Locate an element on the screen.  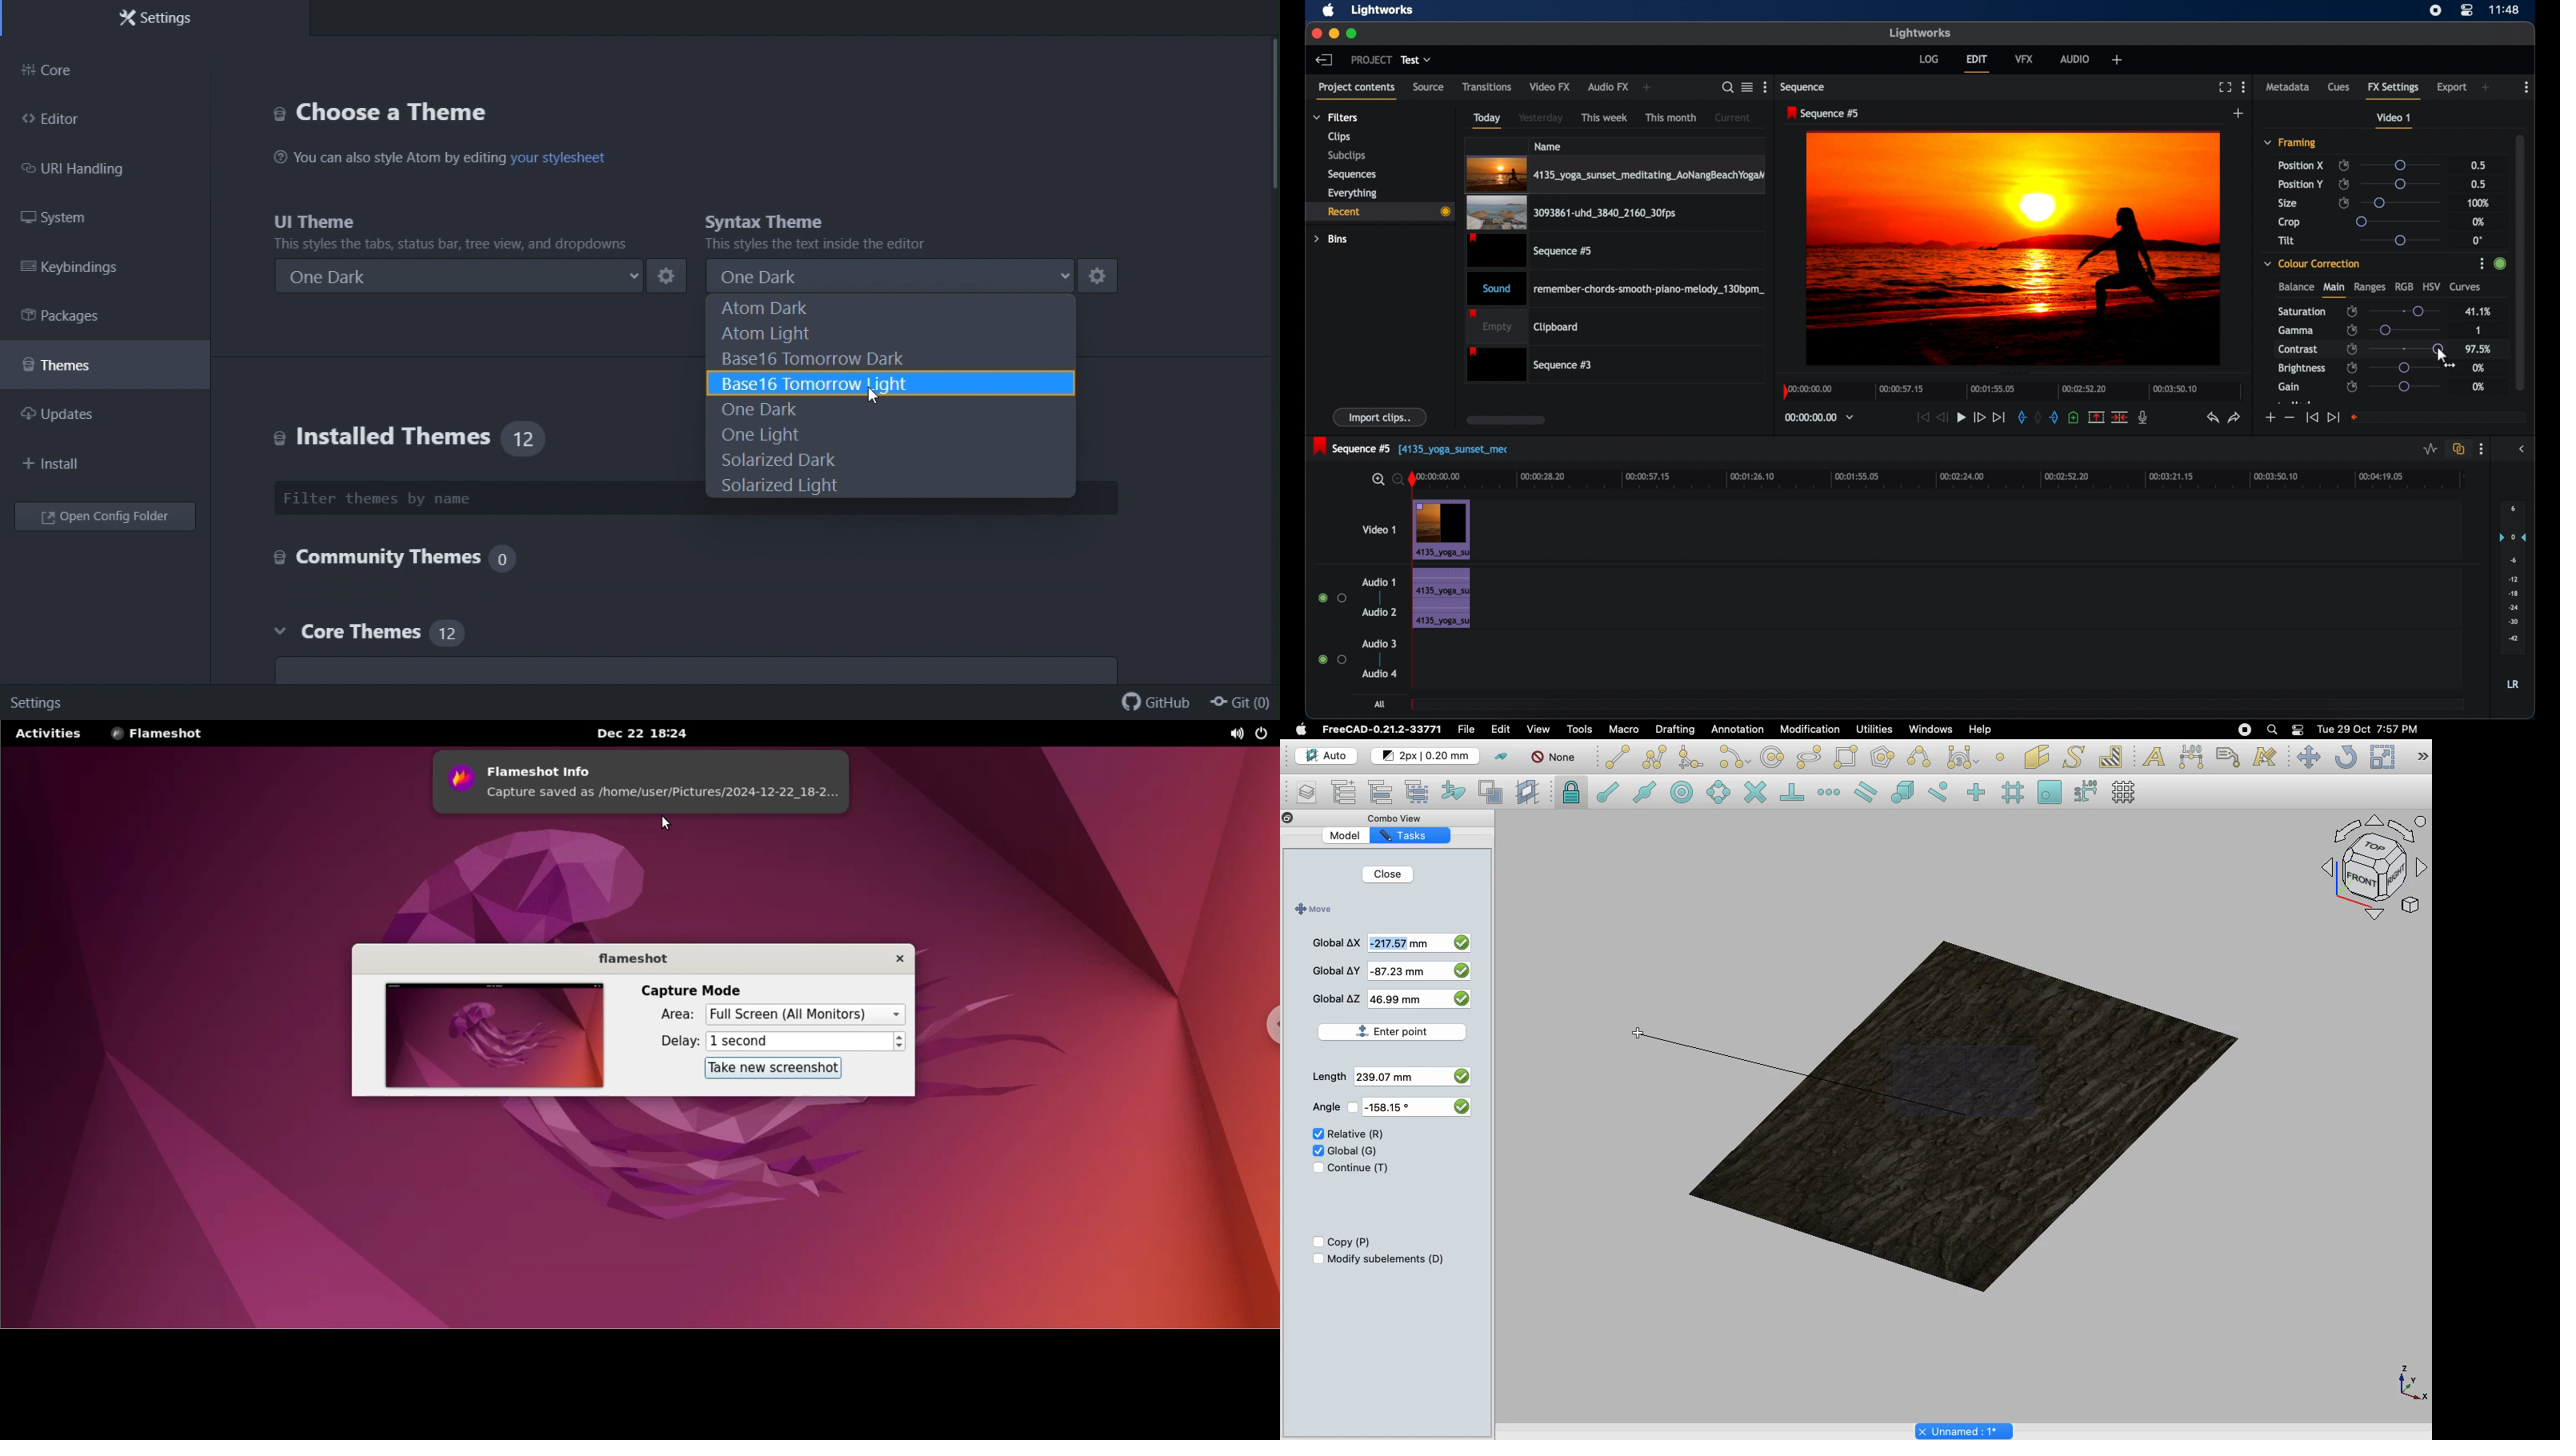
Drafting is located at coordinates (1677, 729).